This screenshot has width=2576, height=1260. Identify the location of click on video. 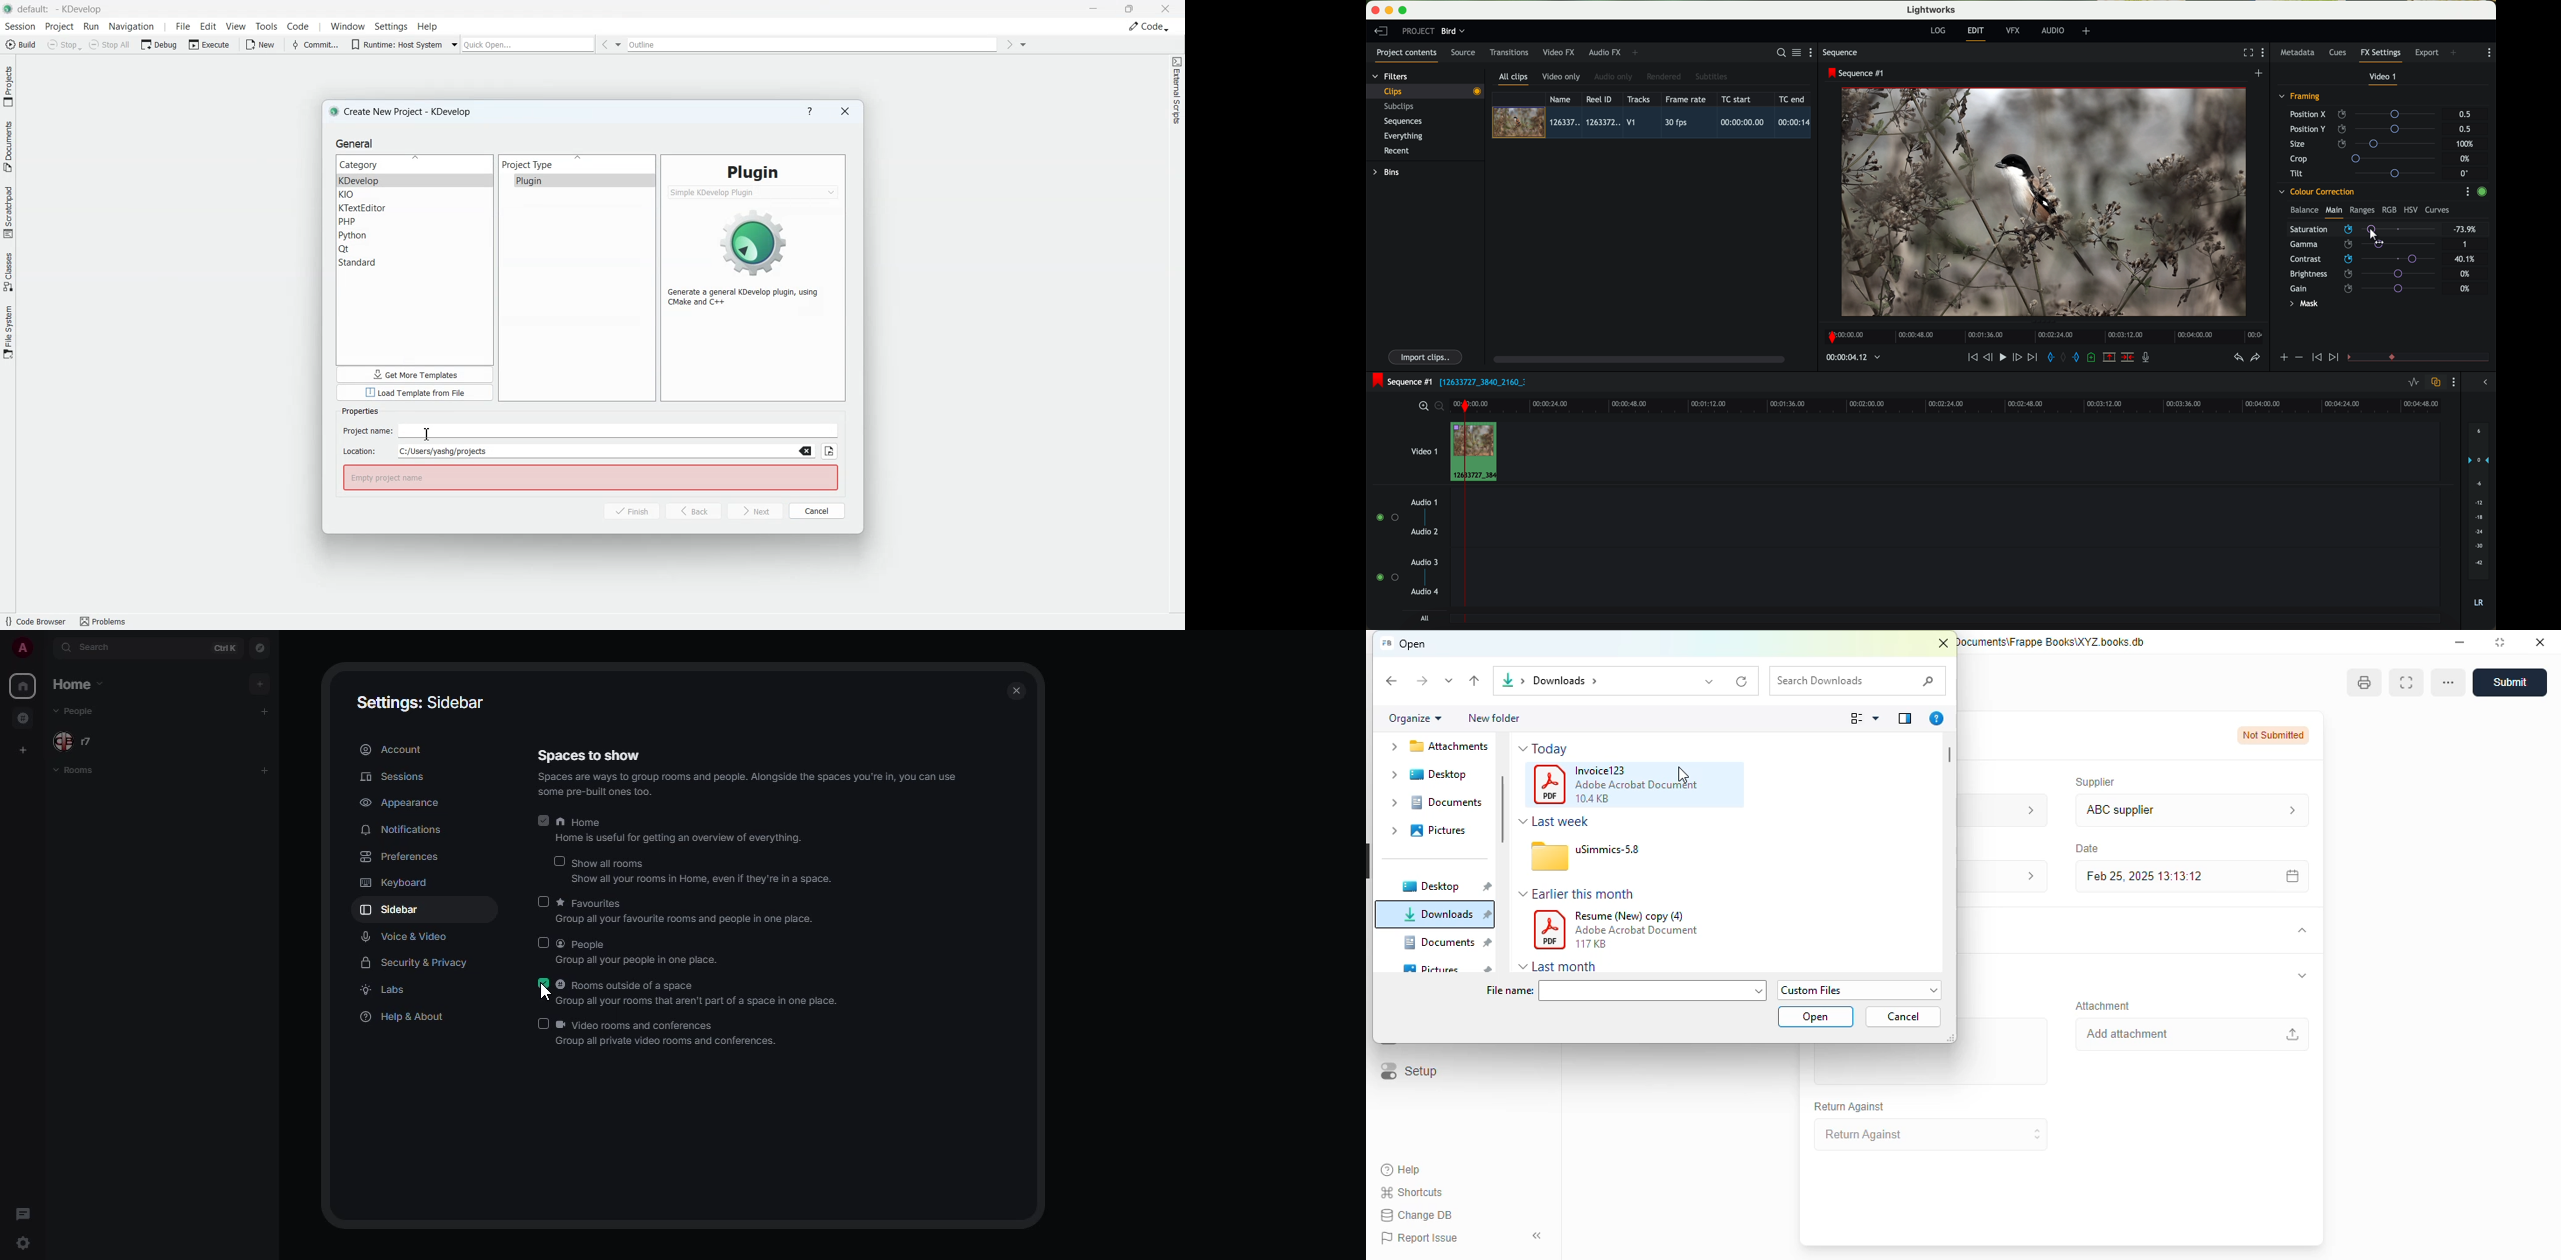
(1654, 124).